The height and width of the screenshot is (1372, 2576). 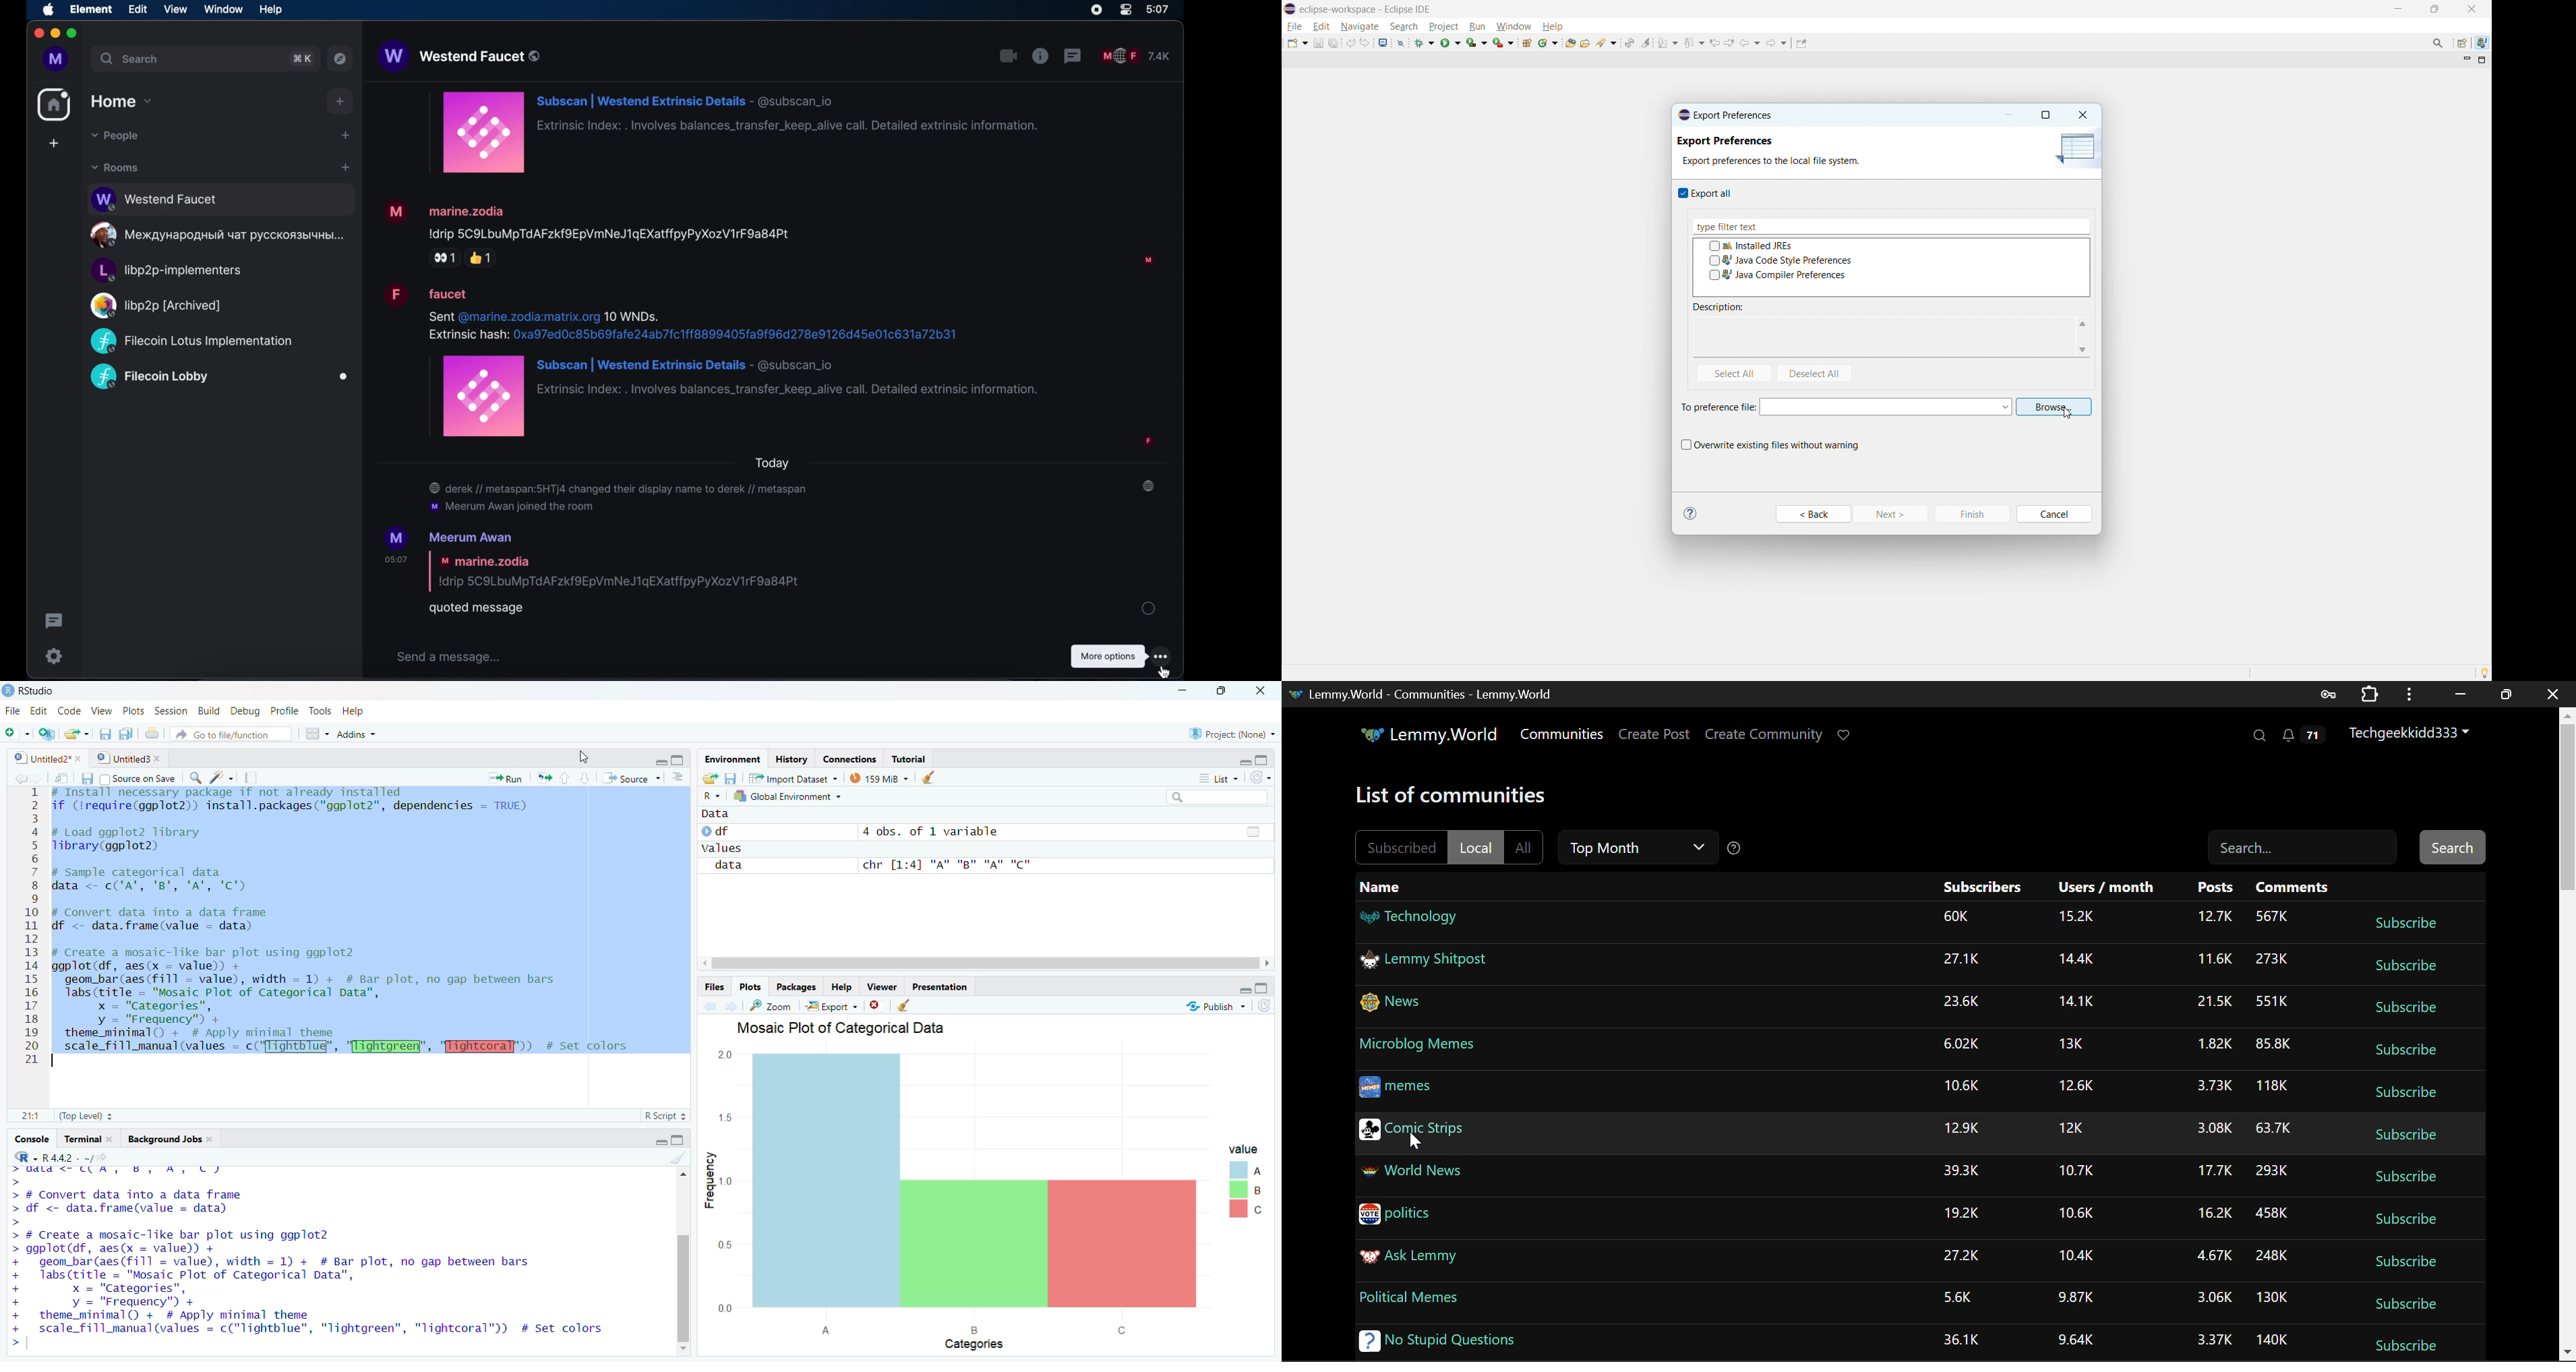 What do you see at coordinates (101, 712) in the screenshot?
I see `View` at bounding box center [101, 712].